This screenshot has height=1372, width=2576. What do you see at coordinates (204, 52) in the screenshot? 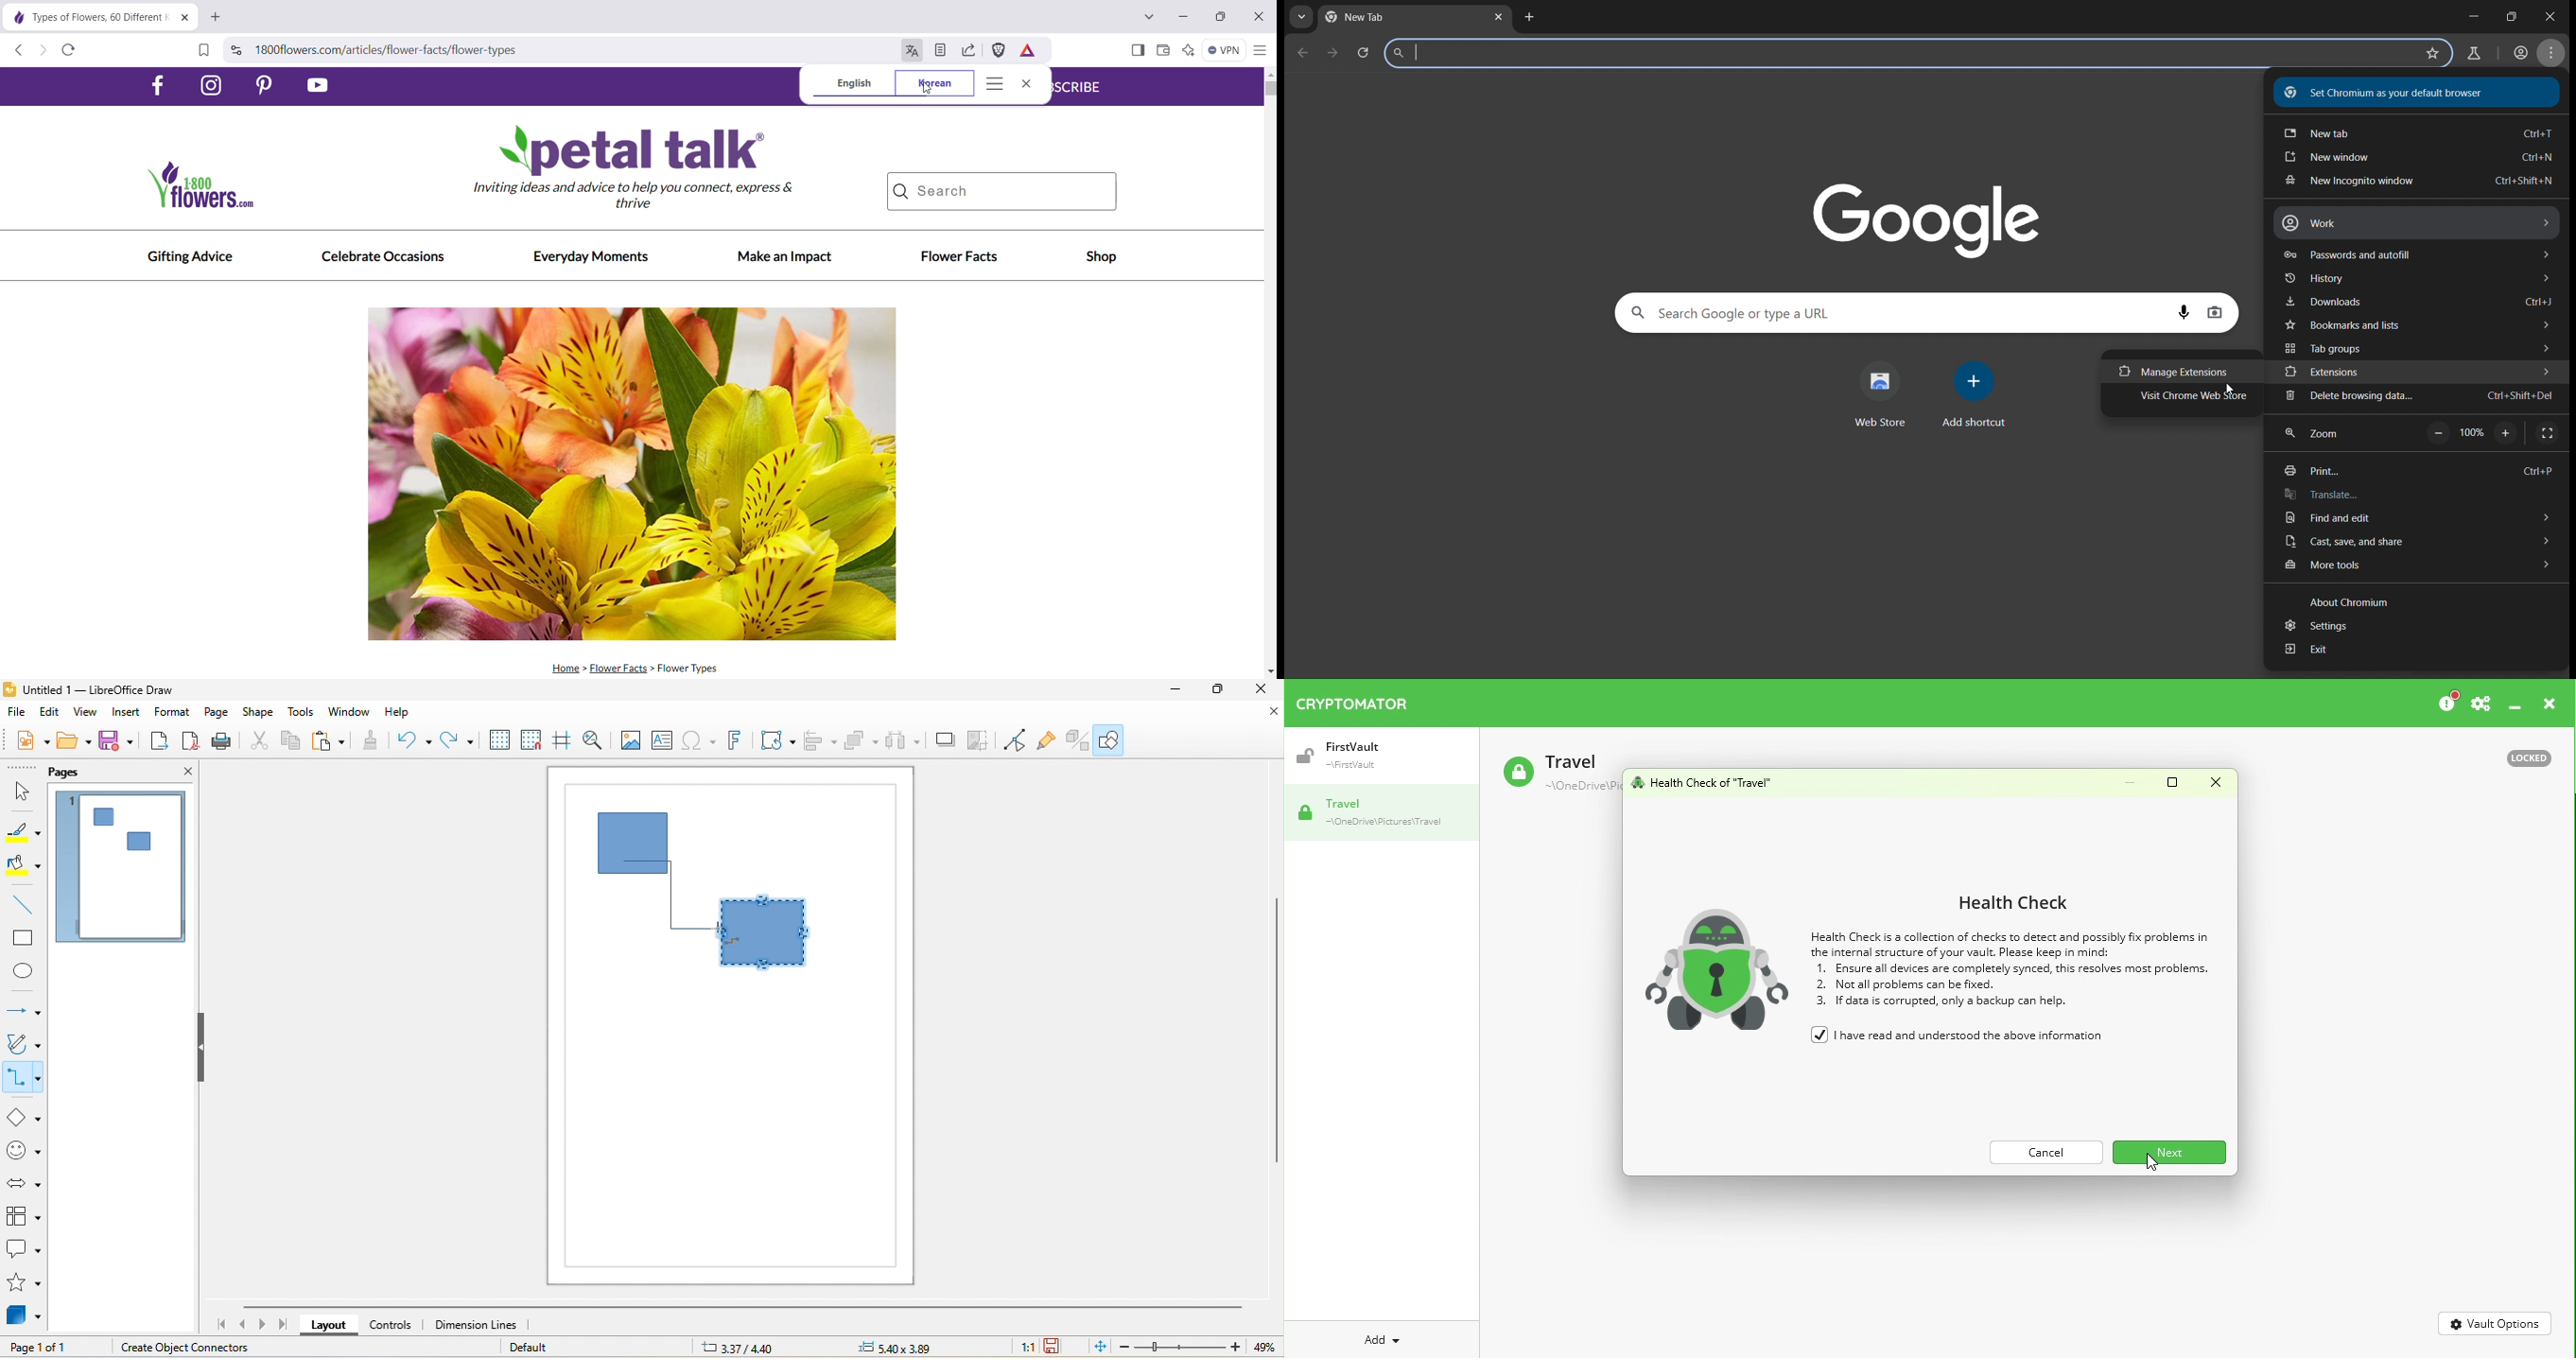
I see `Bookmark this page` at bounding box center [204, 52].